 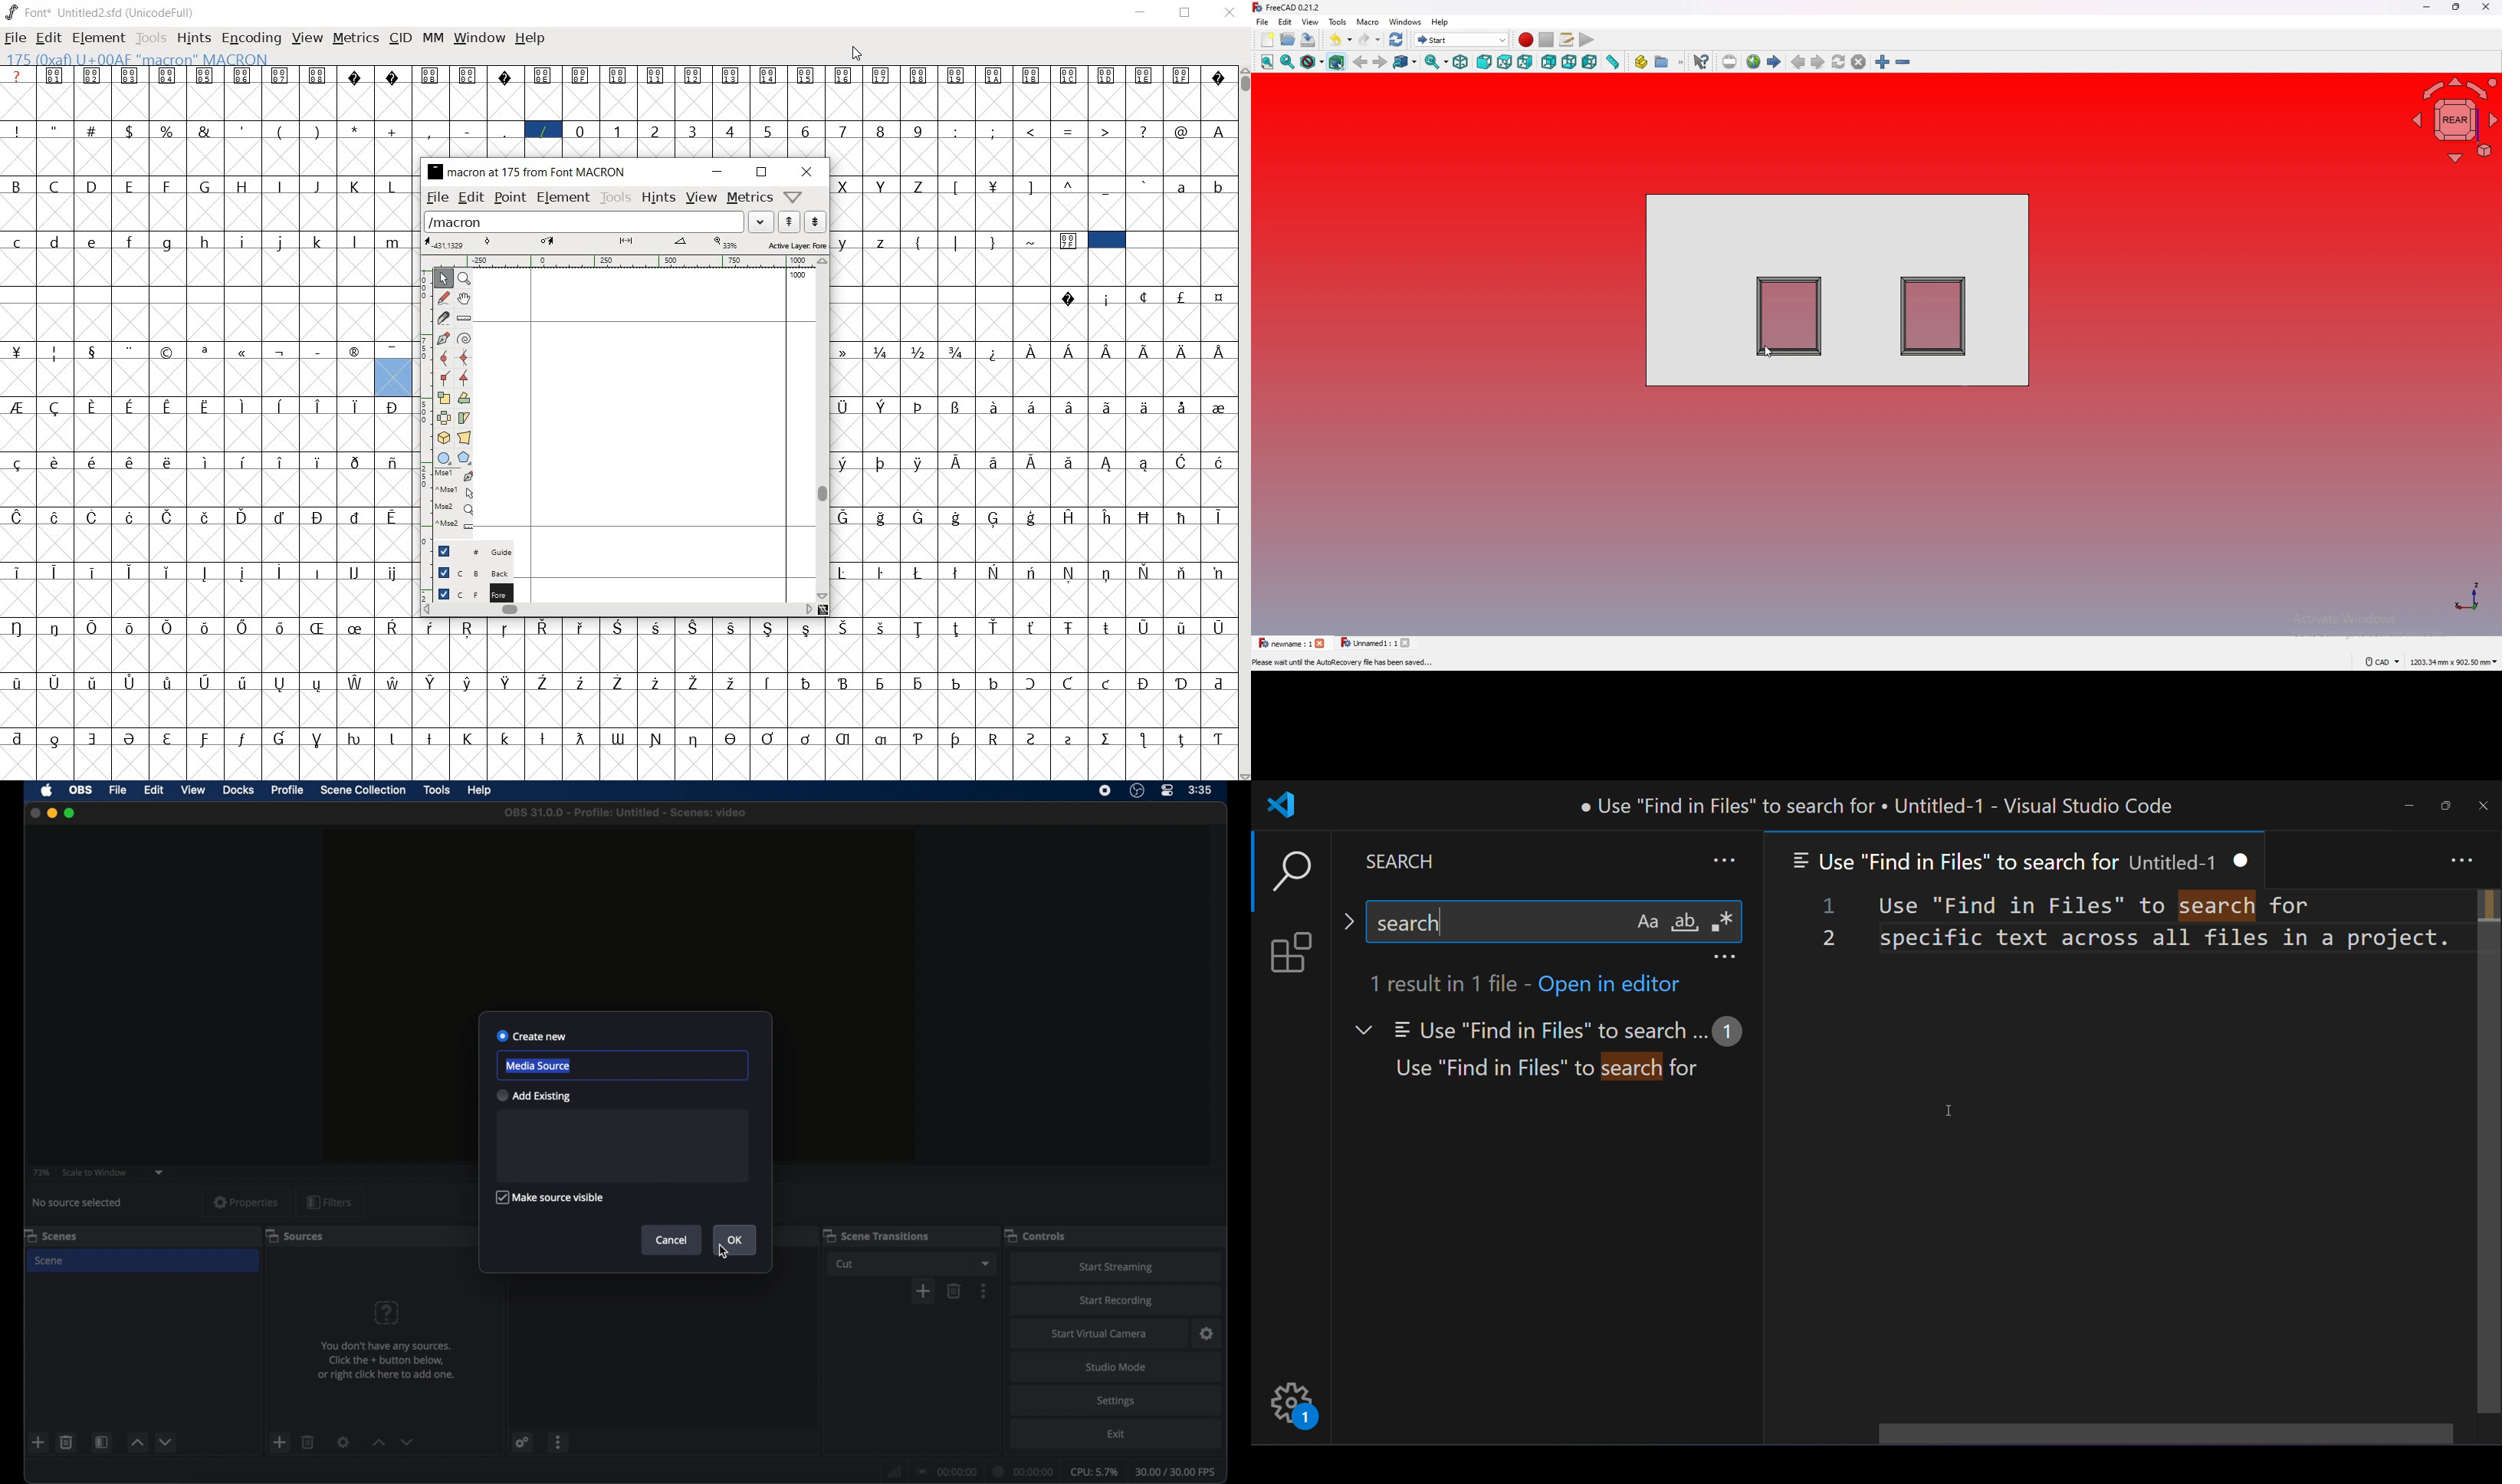 What do you see at coordinates (1368, 22) in the screenshot?
I see `macro` at bounding box center [1368, 22].